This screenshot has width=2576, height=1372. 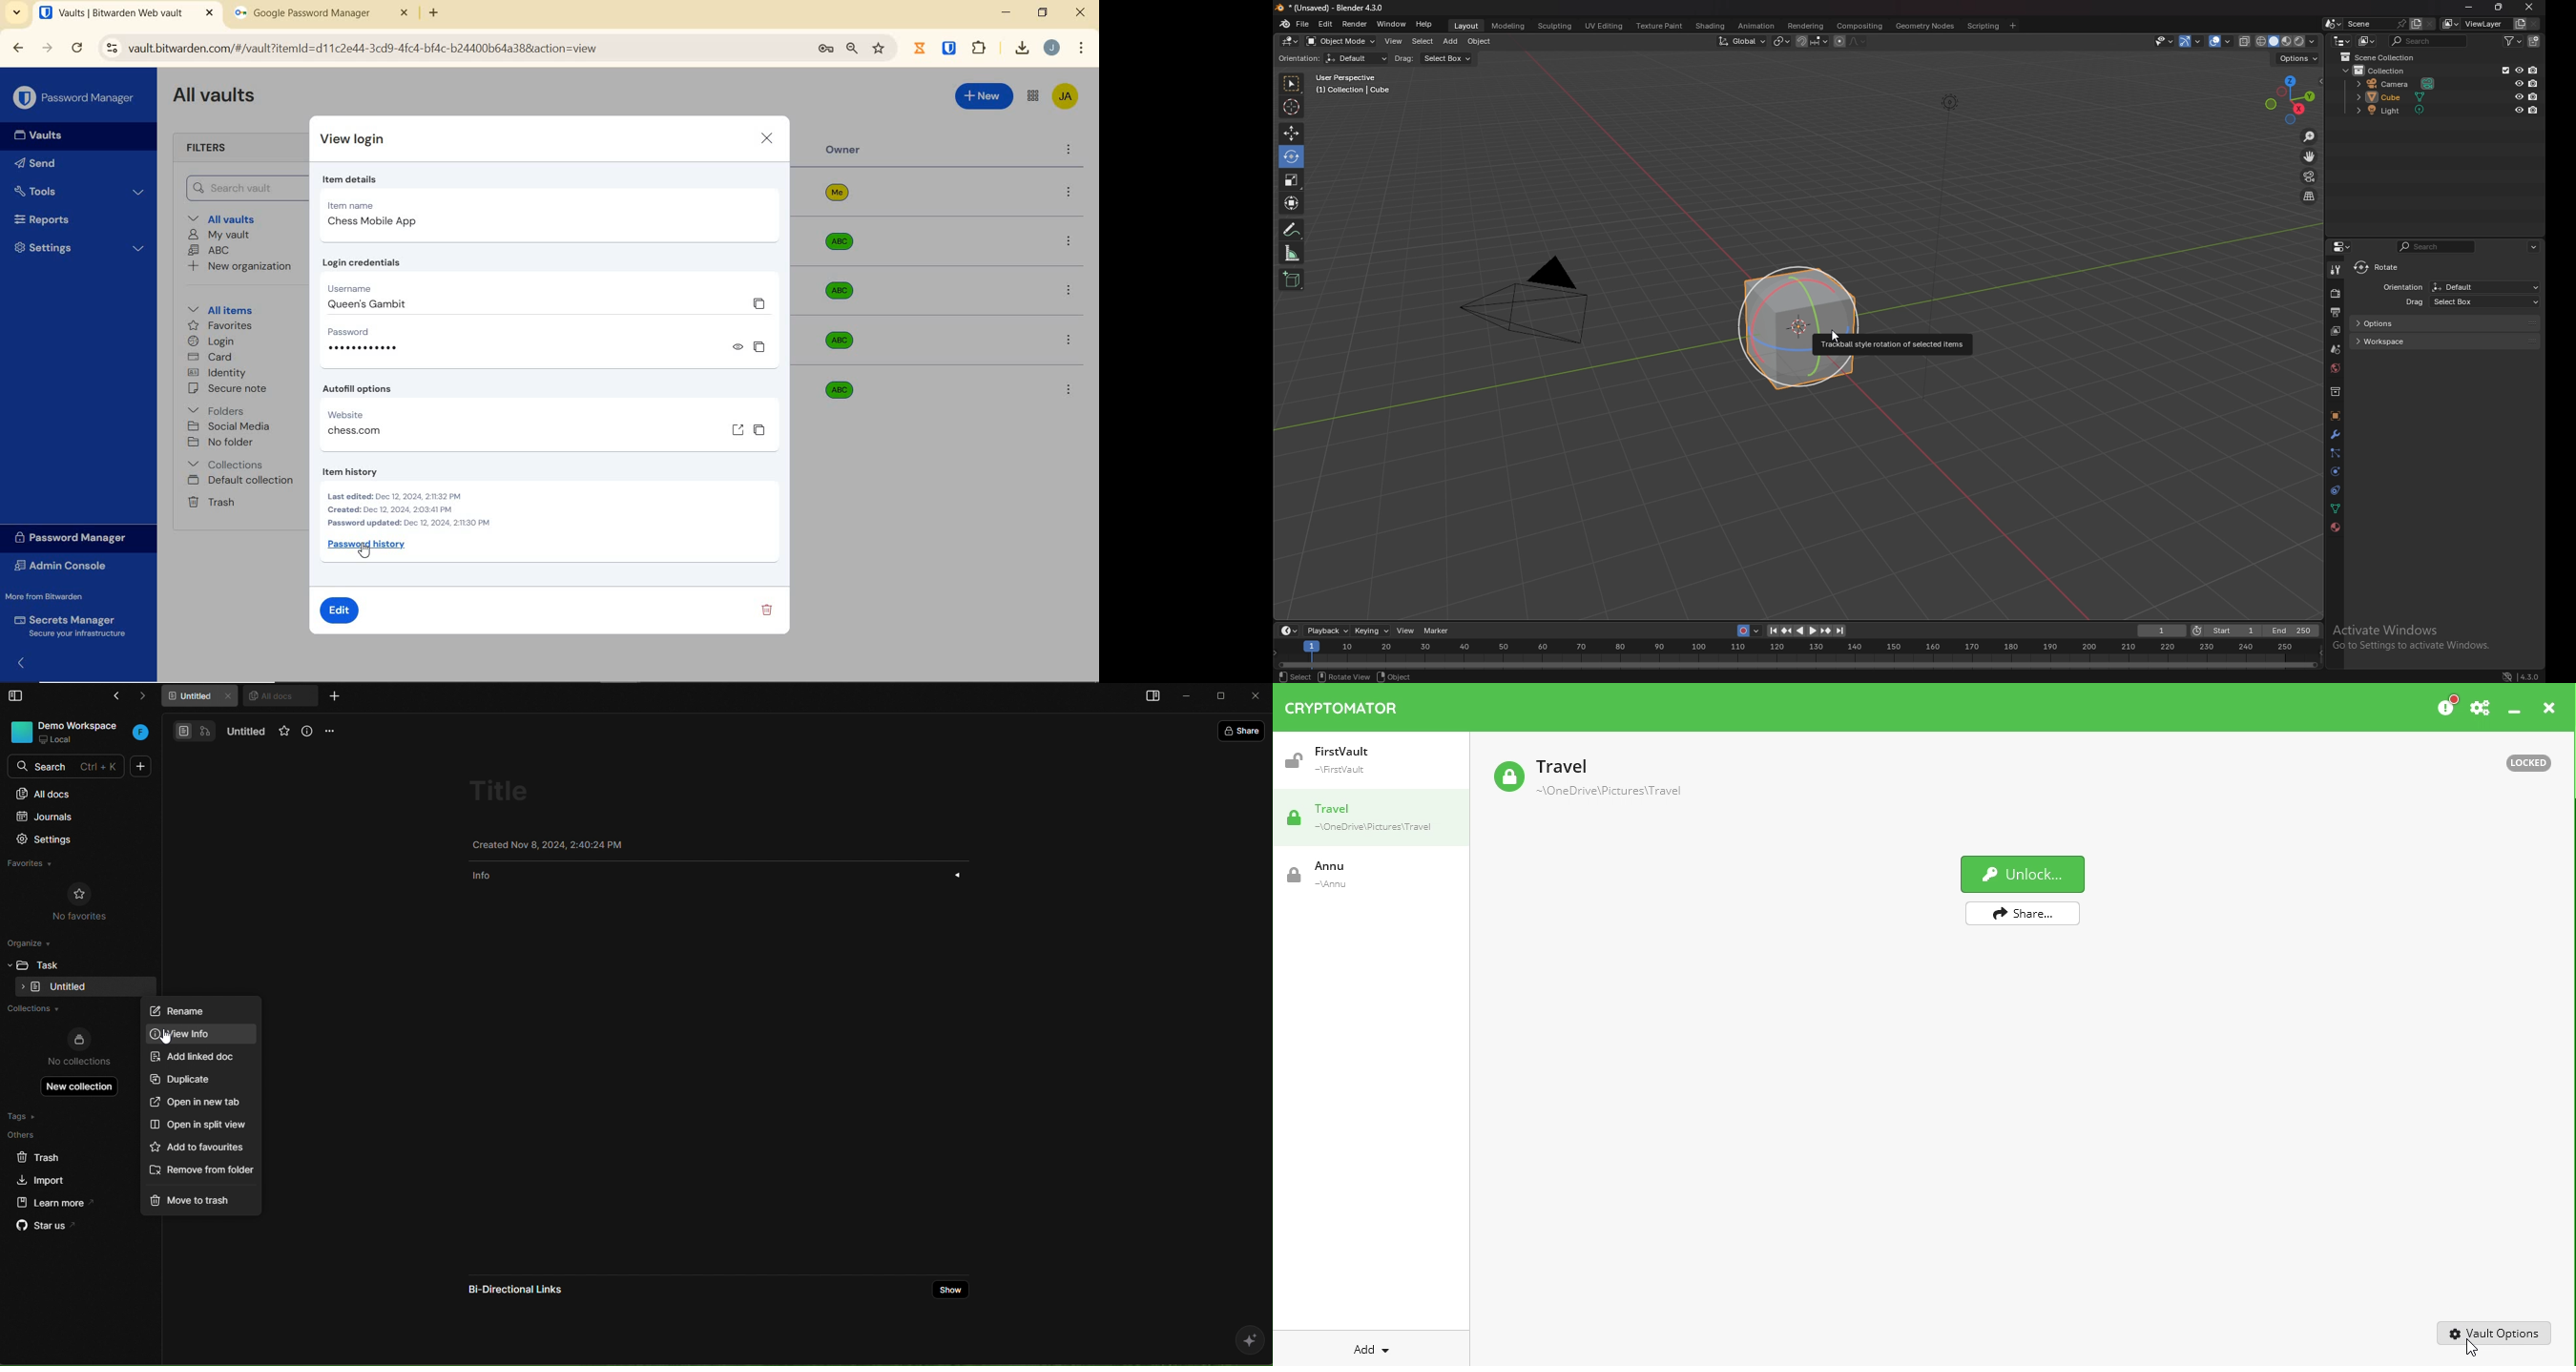 What do you see at coordinates (49, 1116) in the screenshot?
I see `tags` at bounding box center [49, 1116].